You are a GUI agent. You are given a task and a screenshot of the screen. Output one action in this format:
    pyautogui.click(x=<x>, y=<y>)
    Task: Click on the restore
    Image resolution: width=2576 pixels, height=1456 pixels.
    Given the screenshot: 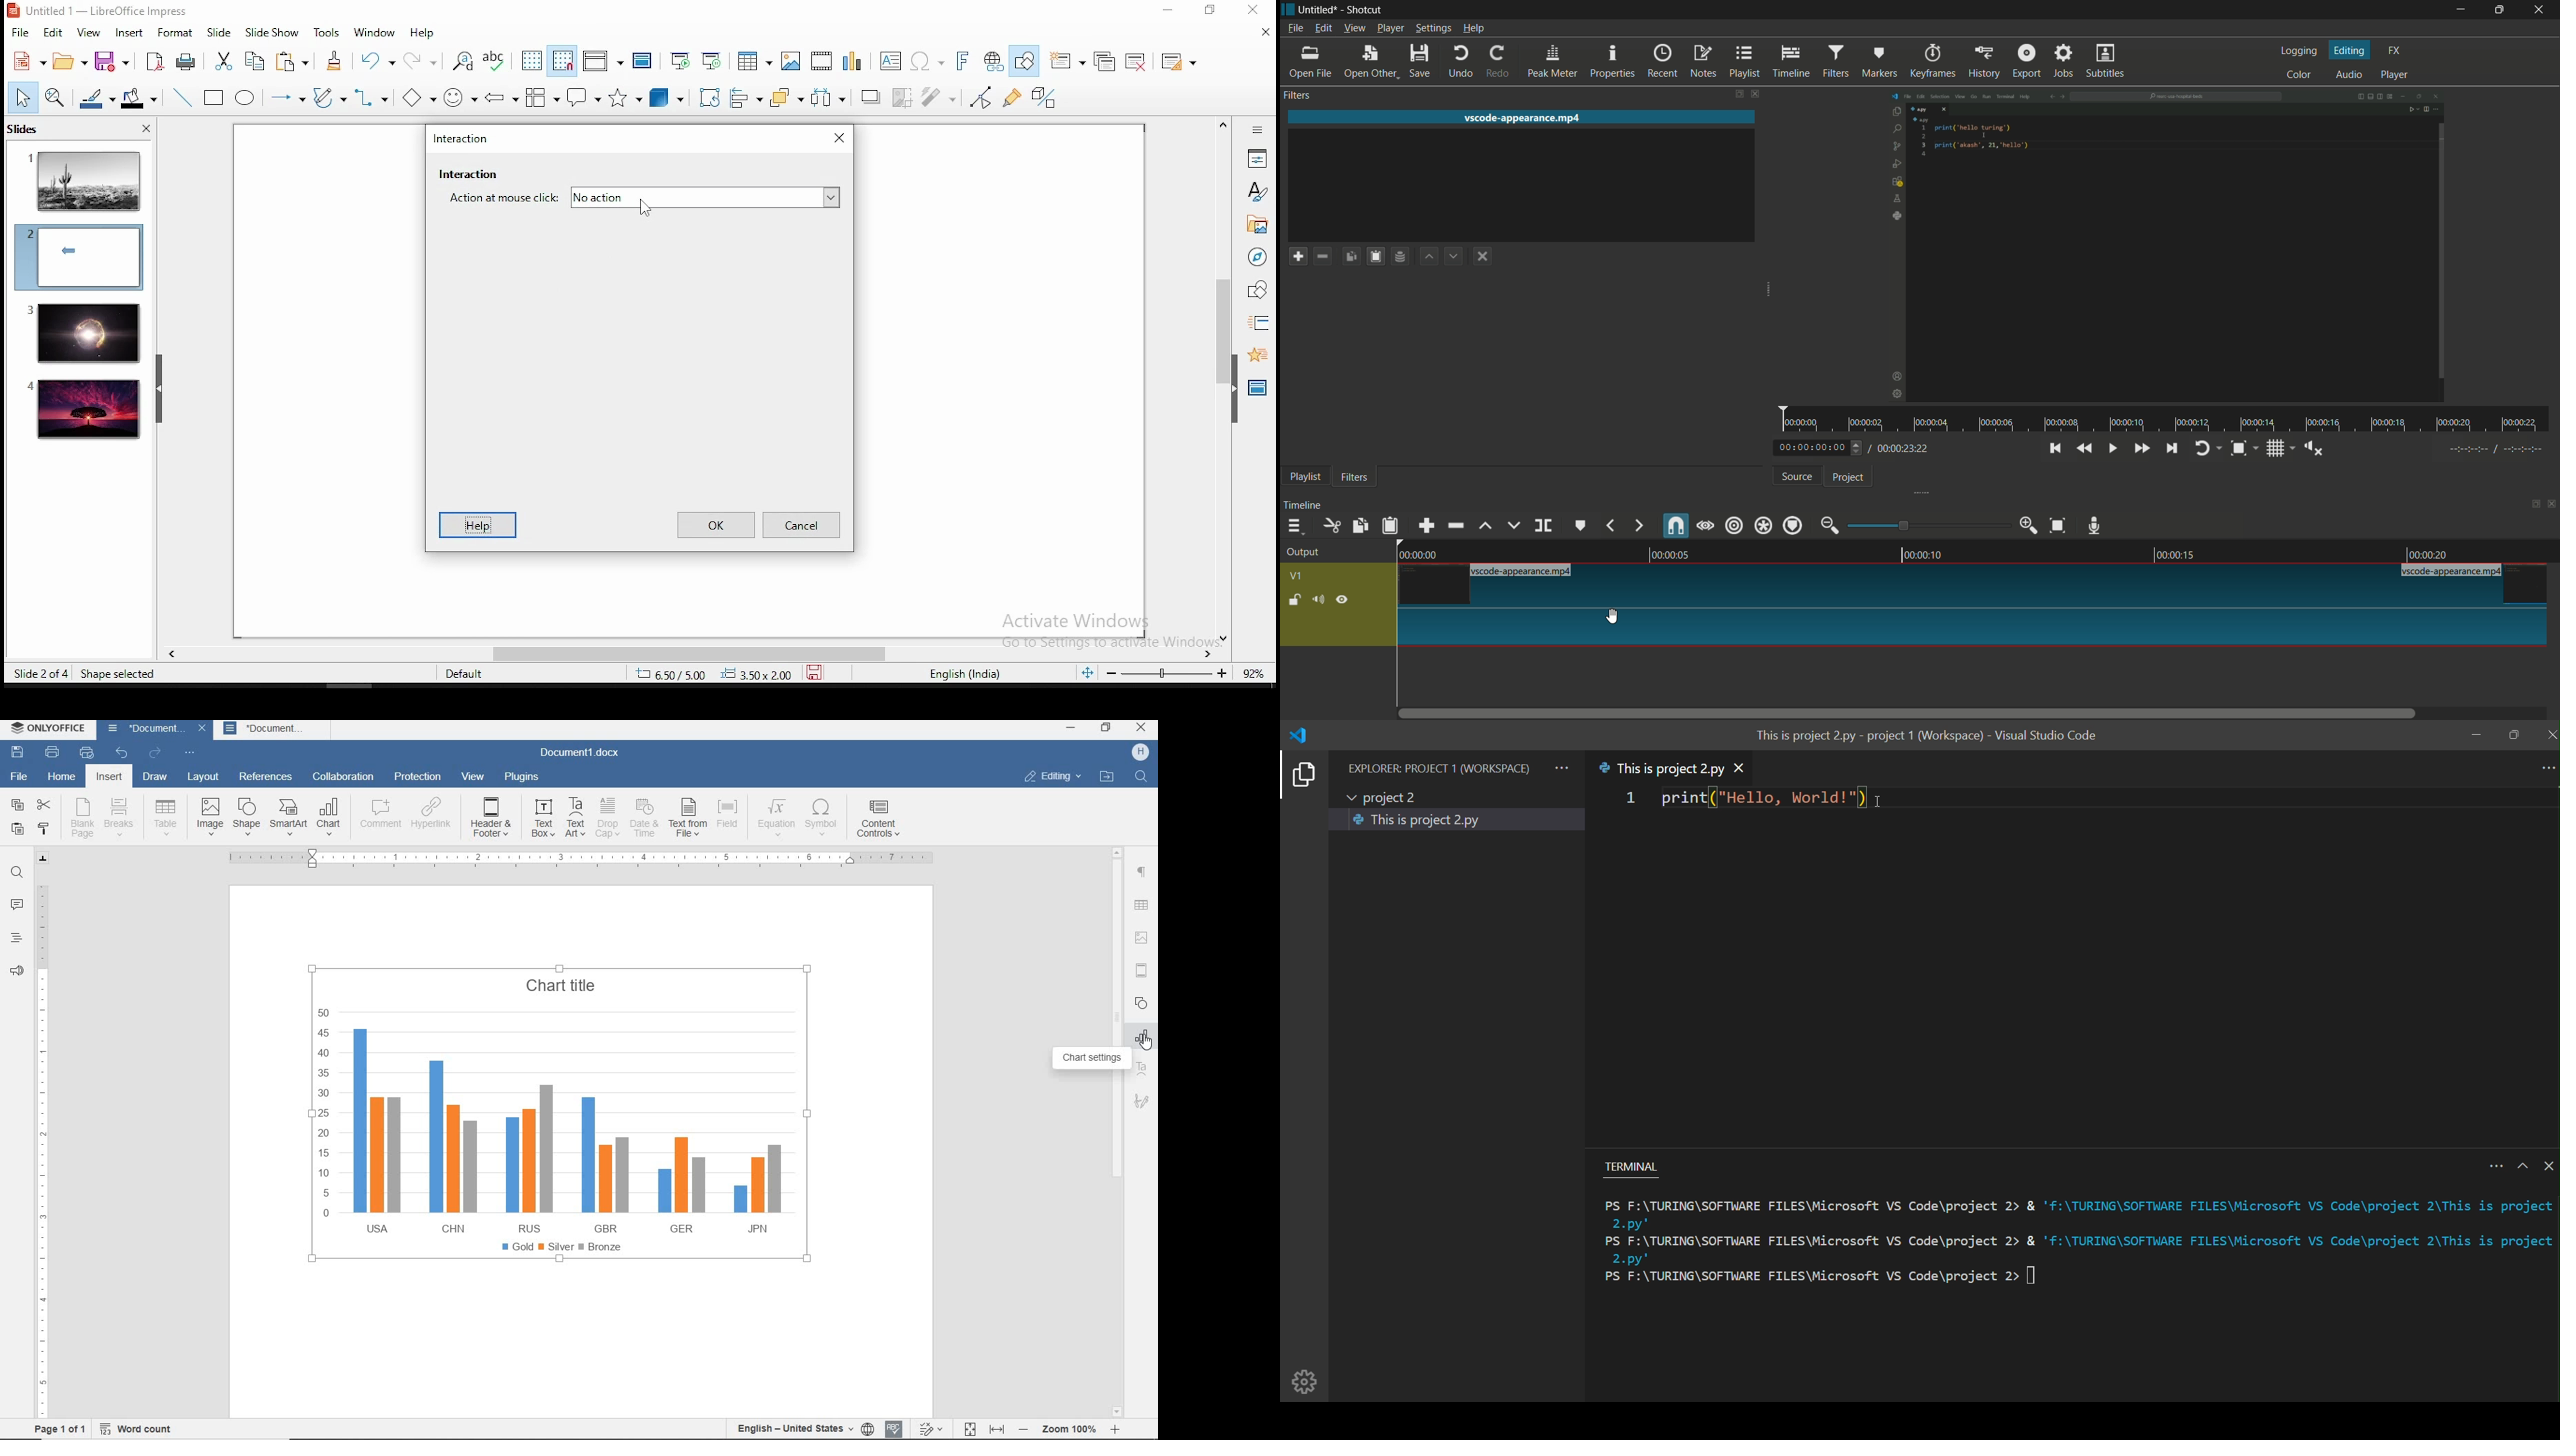 What is the action you would take?
    pyautogui.click(x=1211, y=11)
    